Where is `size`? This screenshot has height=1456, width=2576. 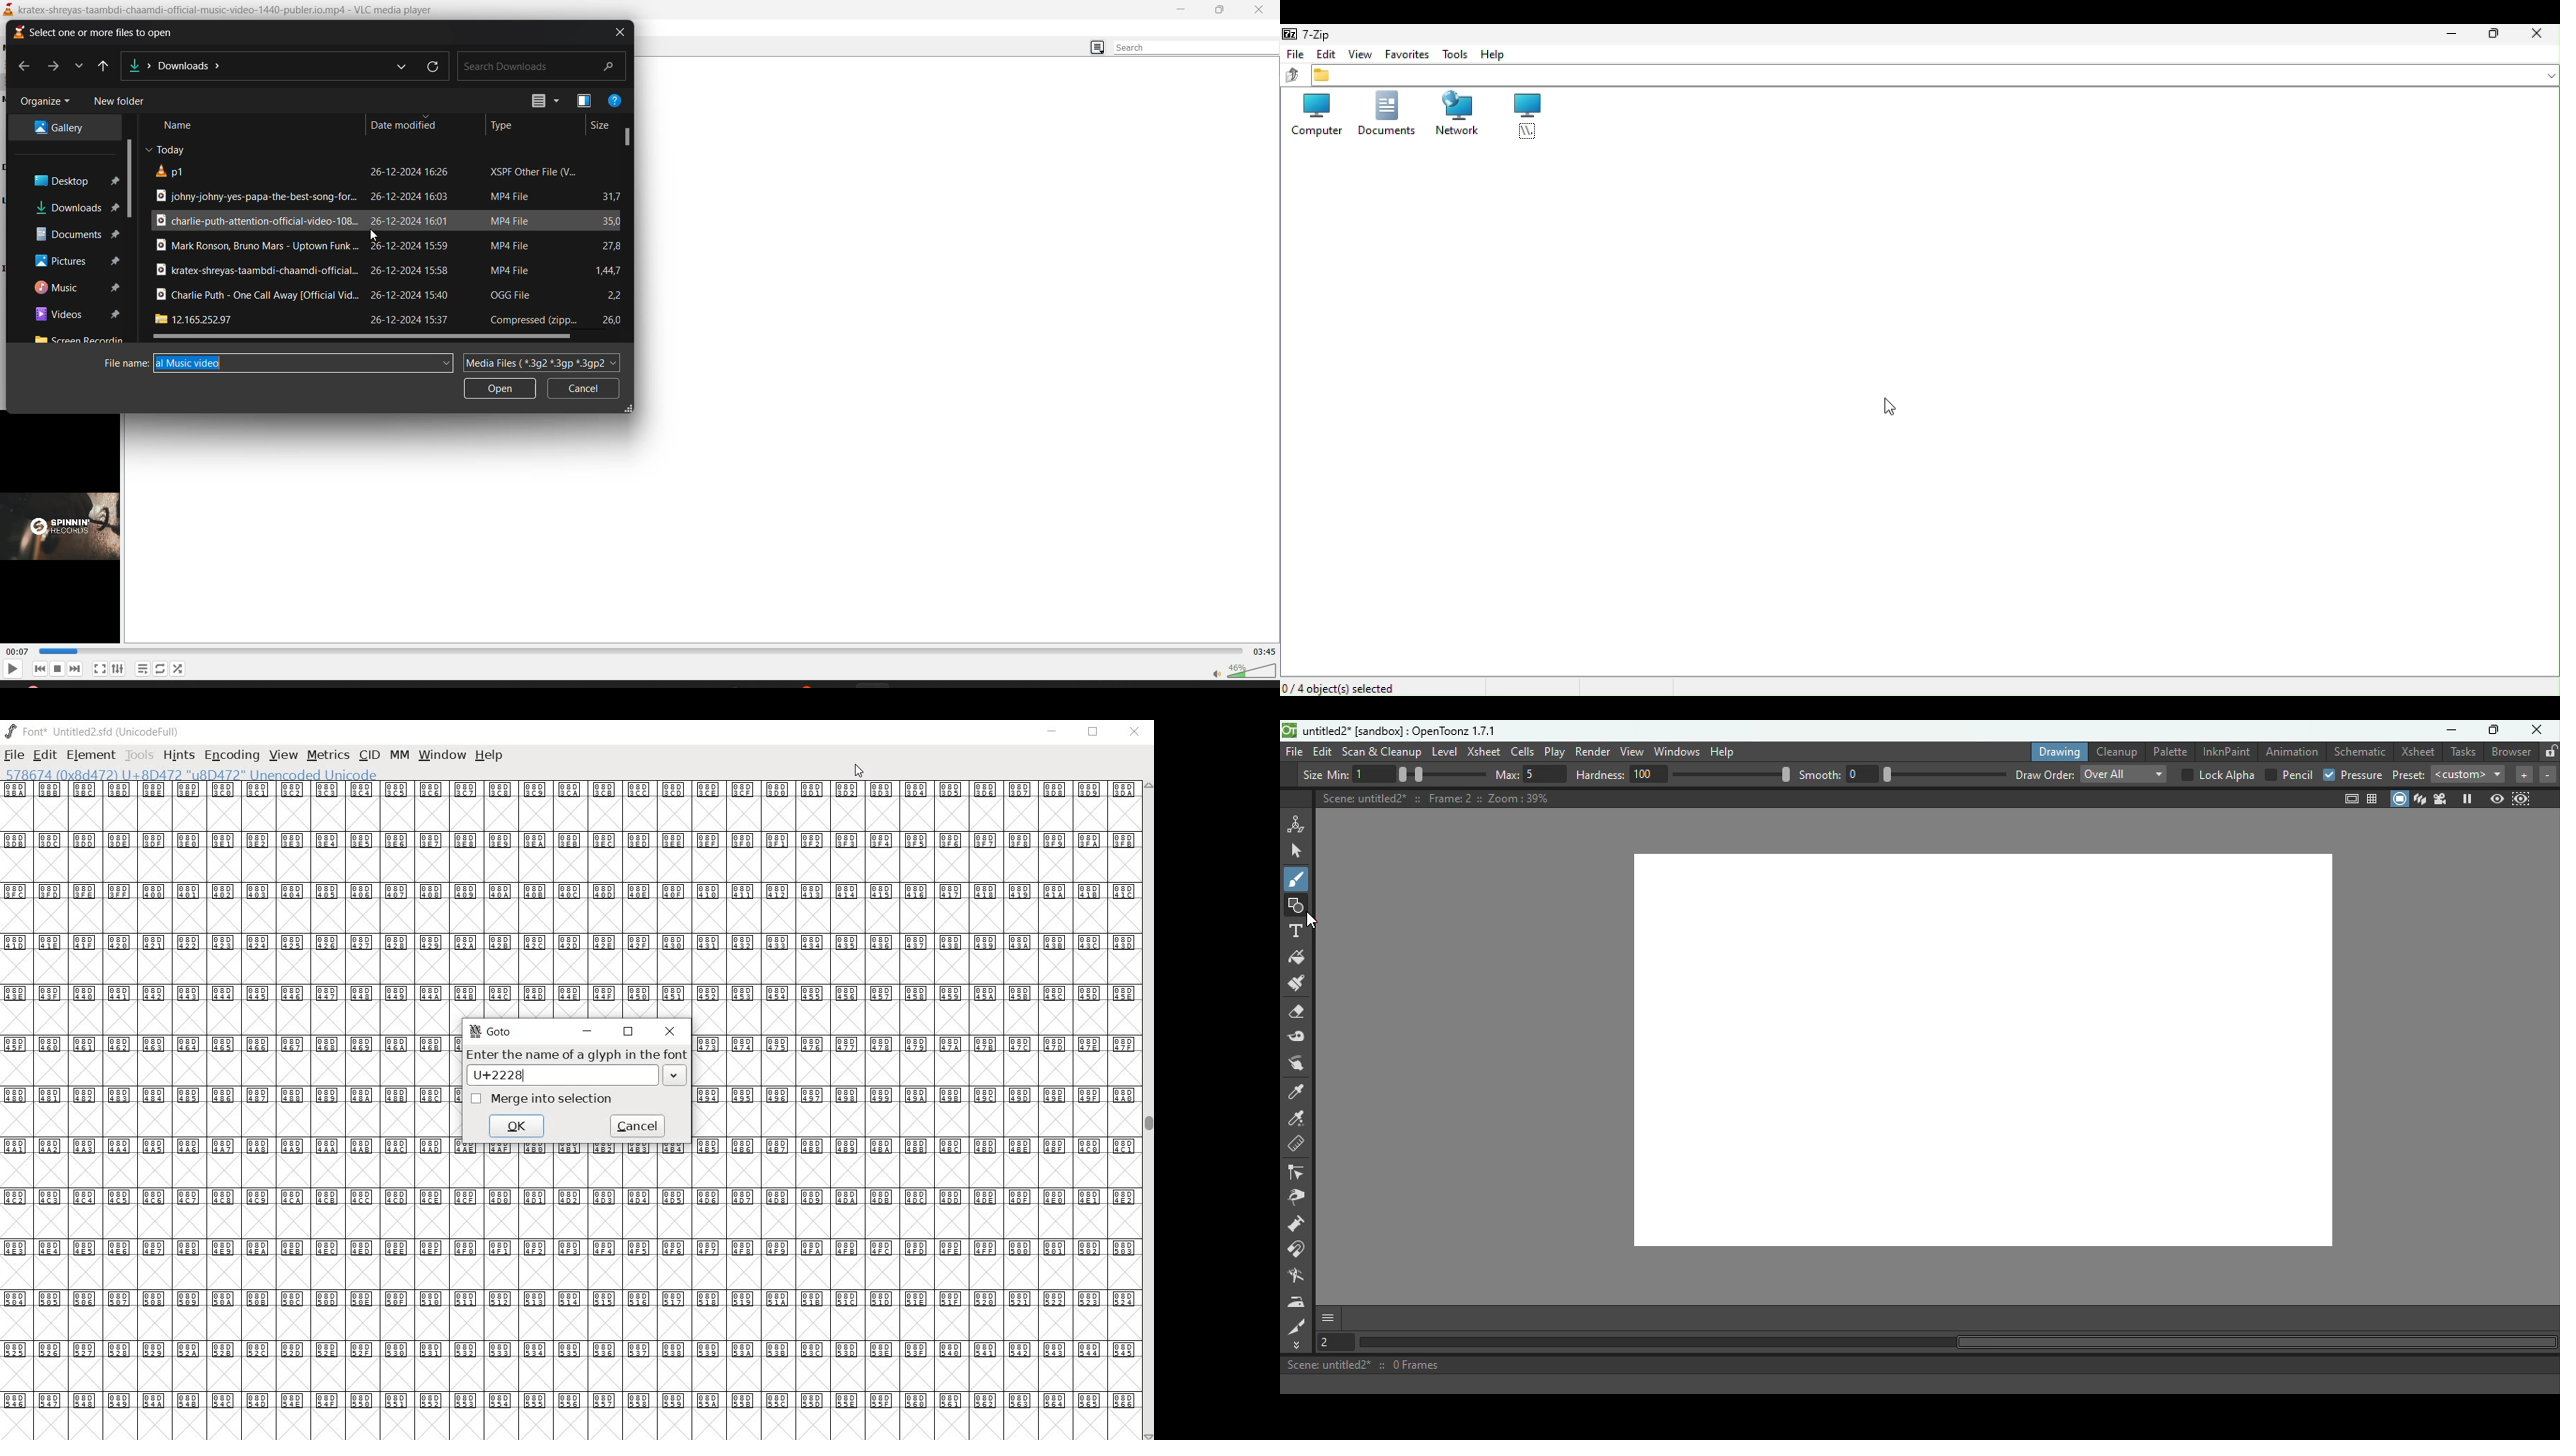
size is located at coordinates (600, 125).